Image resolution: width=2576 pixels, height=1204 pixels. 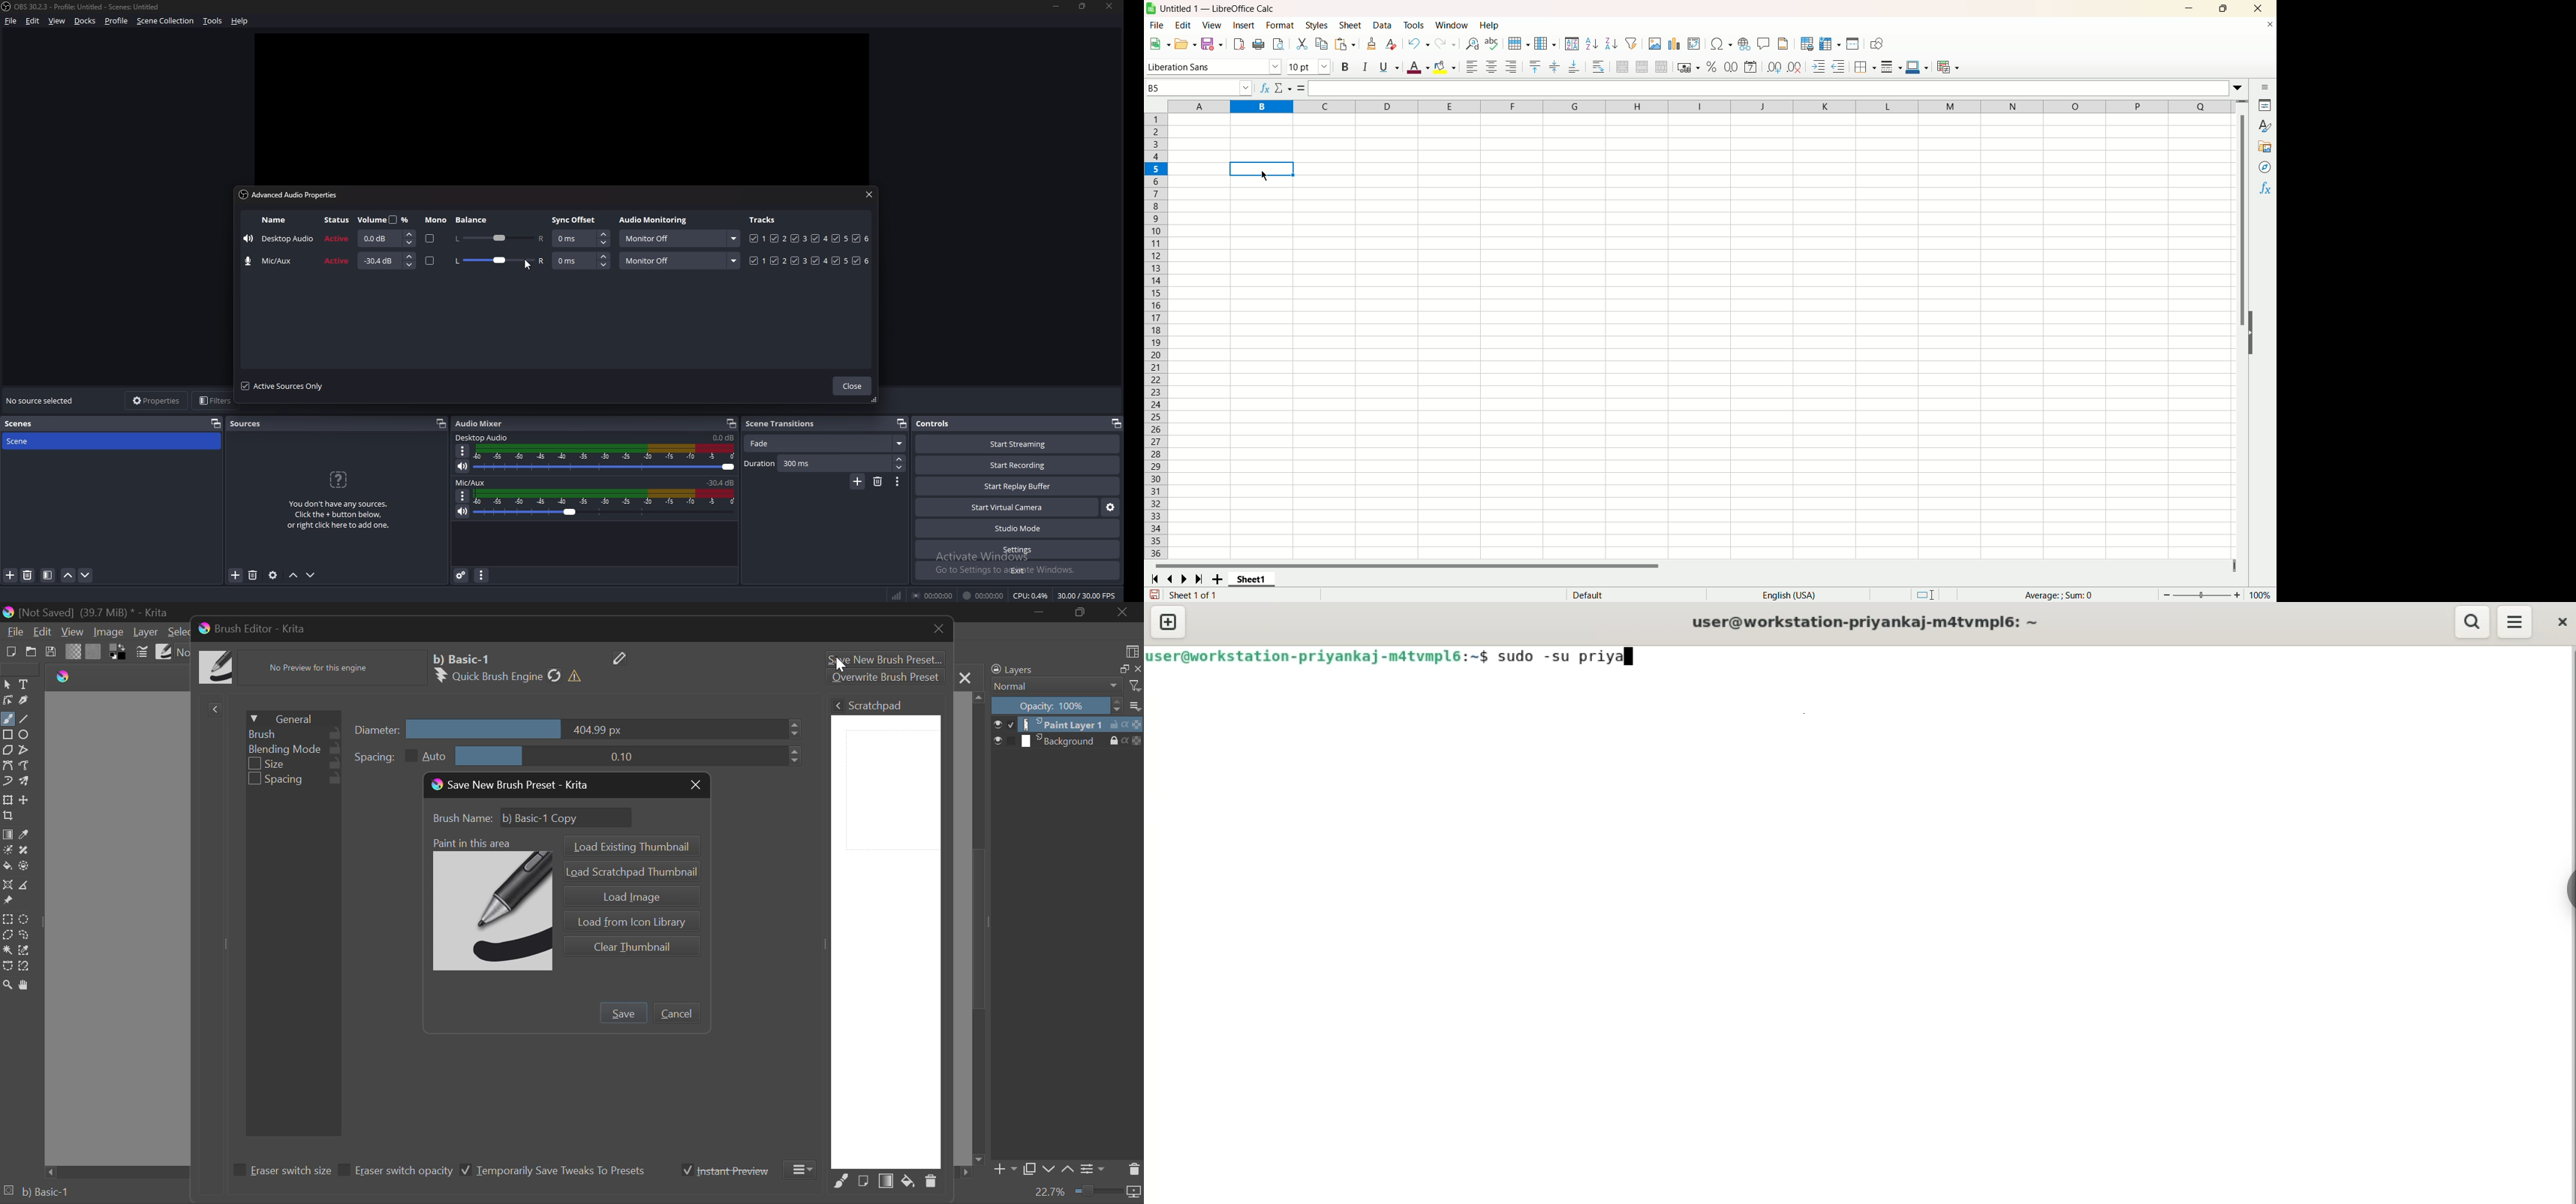 What do you see at coordinates (1743, 44) in the screenshot?
I see `insert hyperlink` at bounding box center [1743, 44].